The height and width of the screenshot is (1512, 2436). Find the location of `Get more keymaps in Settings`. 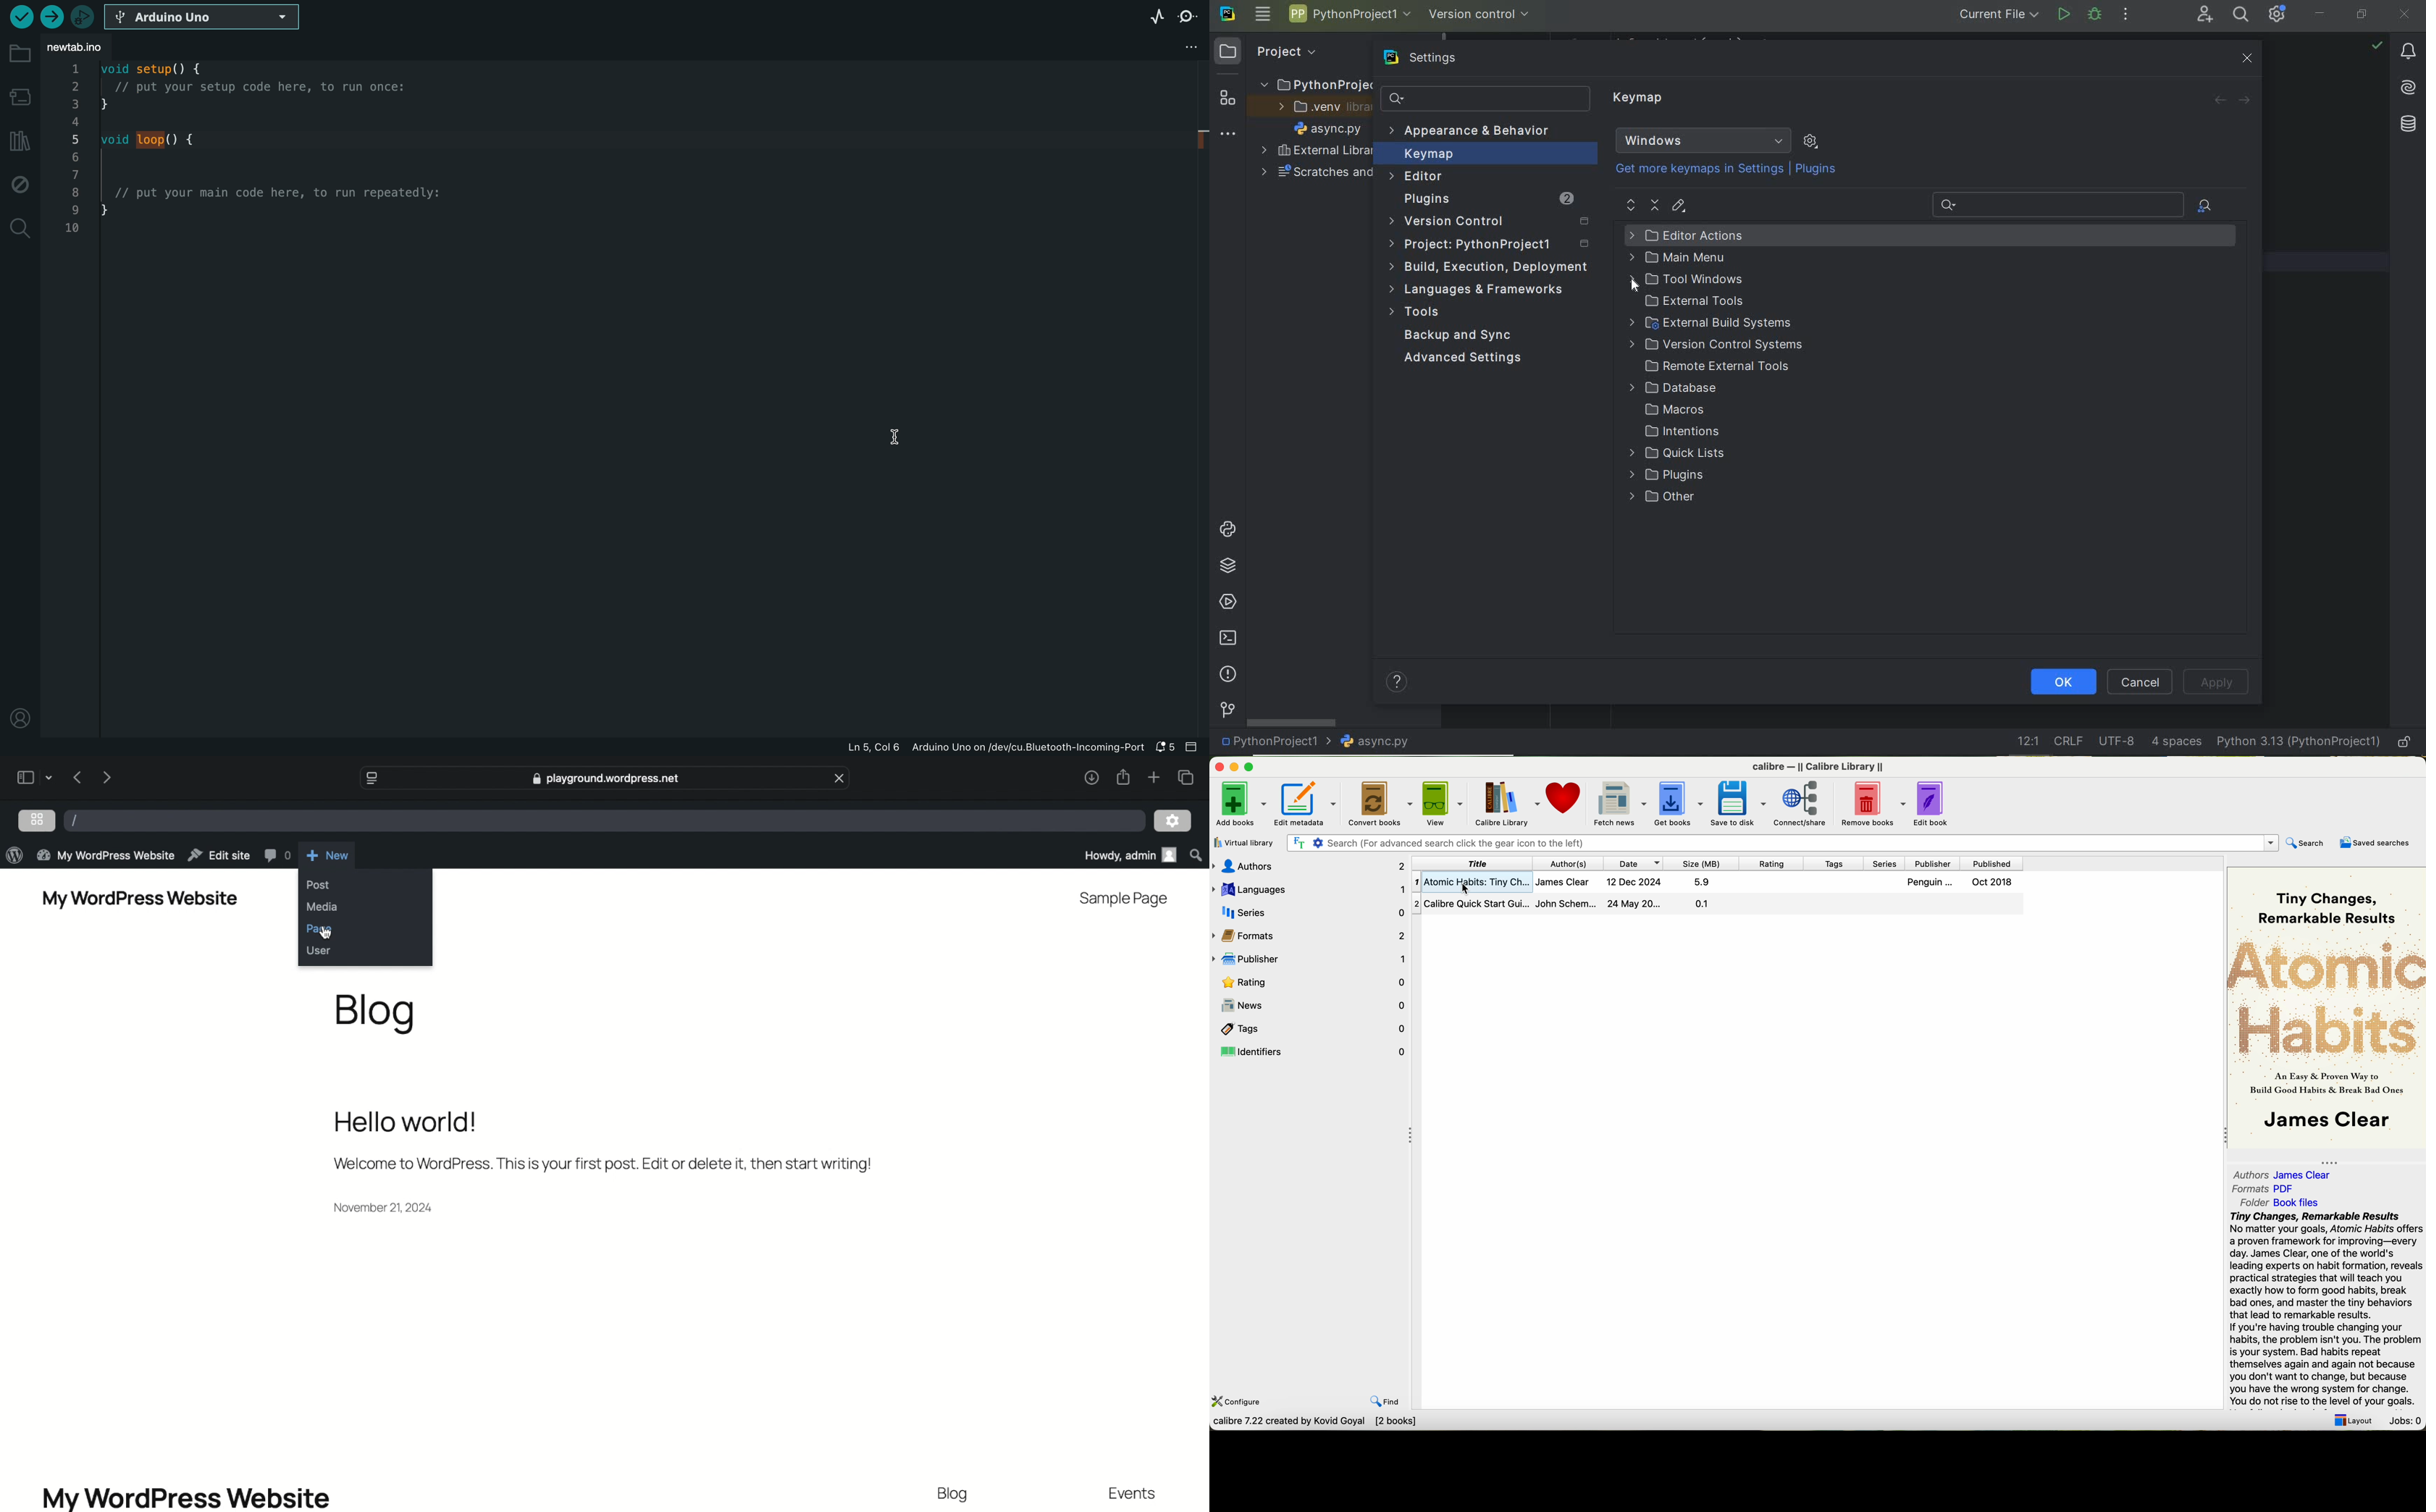

Get more keymaps in Settings is located at coordinates (1693, 169).